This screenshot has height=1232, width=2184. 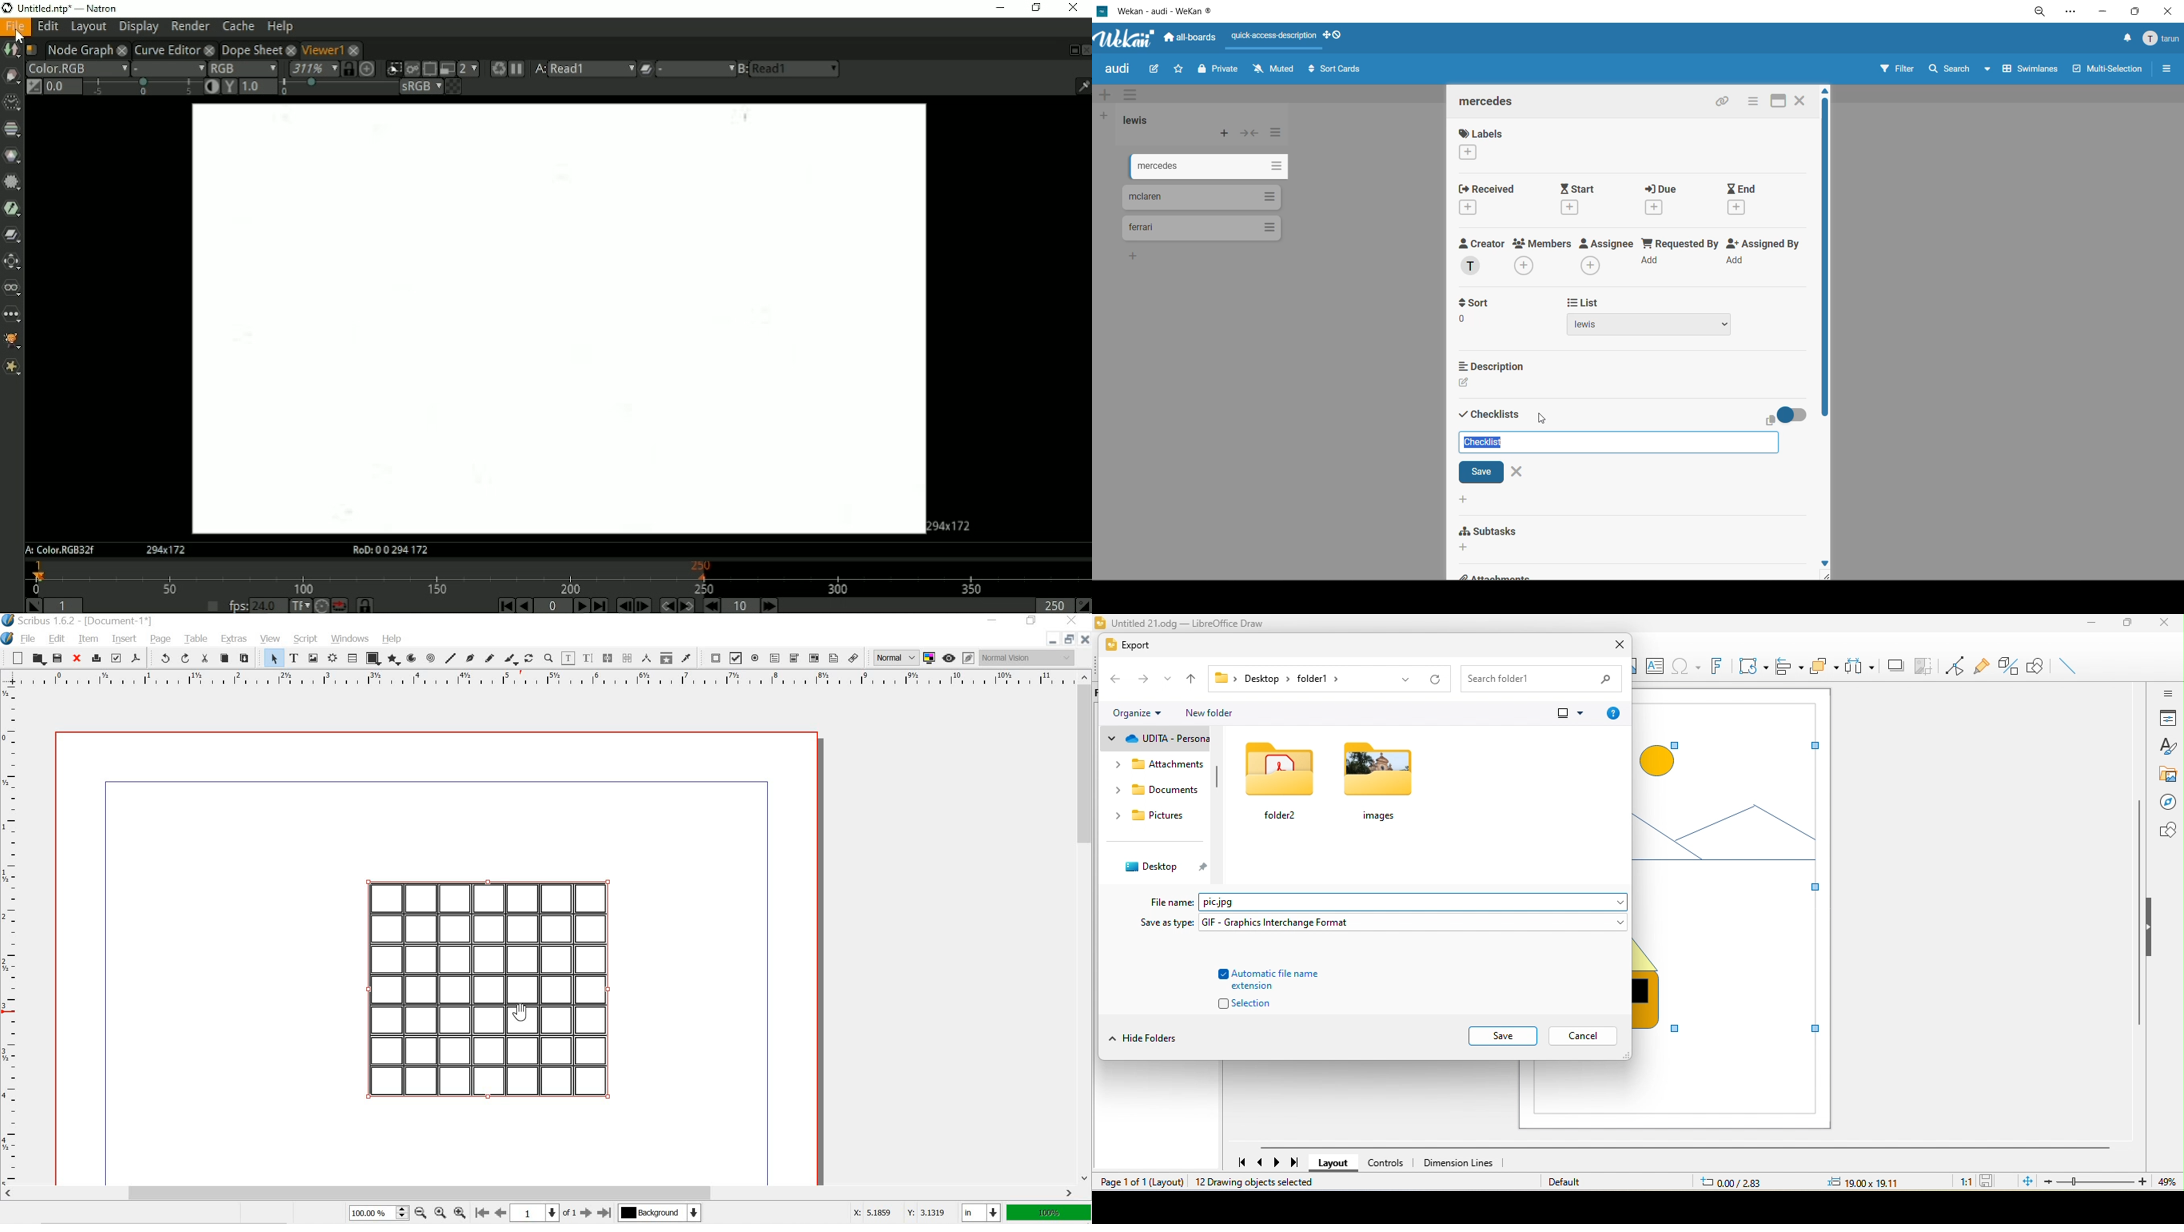 What do you see at coordinates (523, 1013) in the screenshot?
I see `cursor` at bounding box center [523, 1013].